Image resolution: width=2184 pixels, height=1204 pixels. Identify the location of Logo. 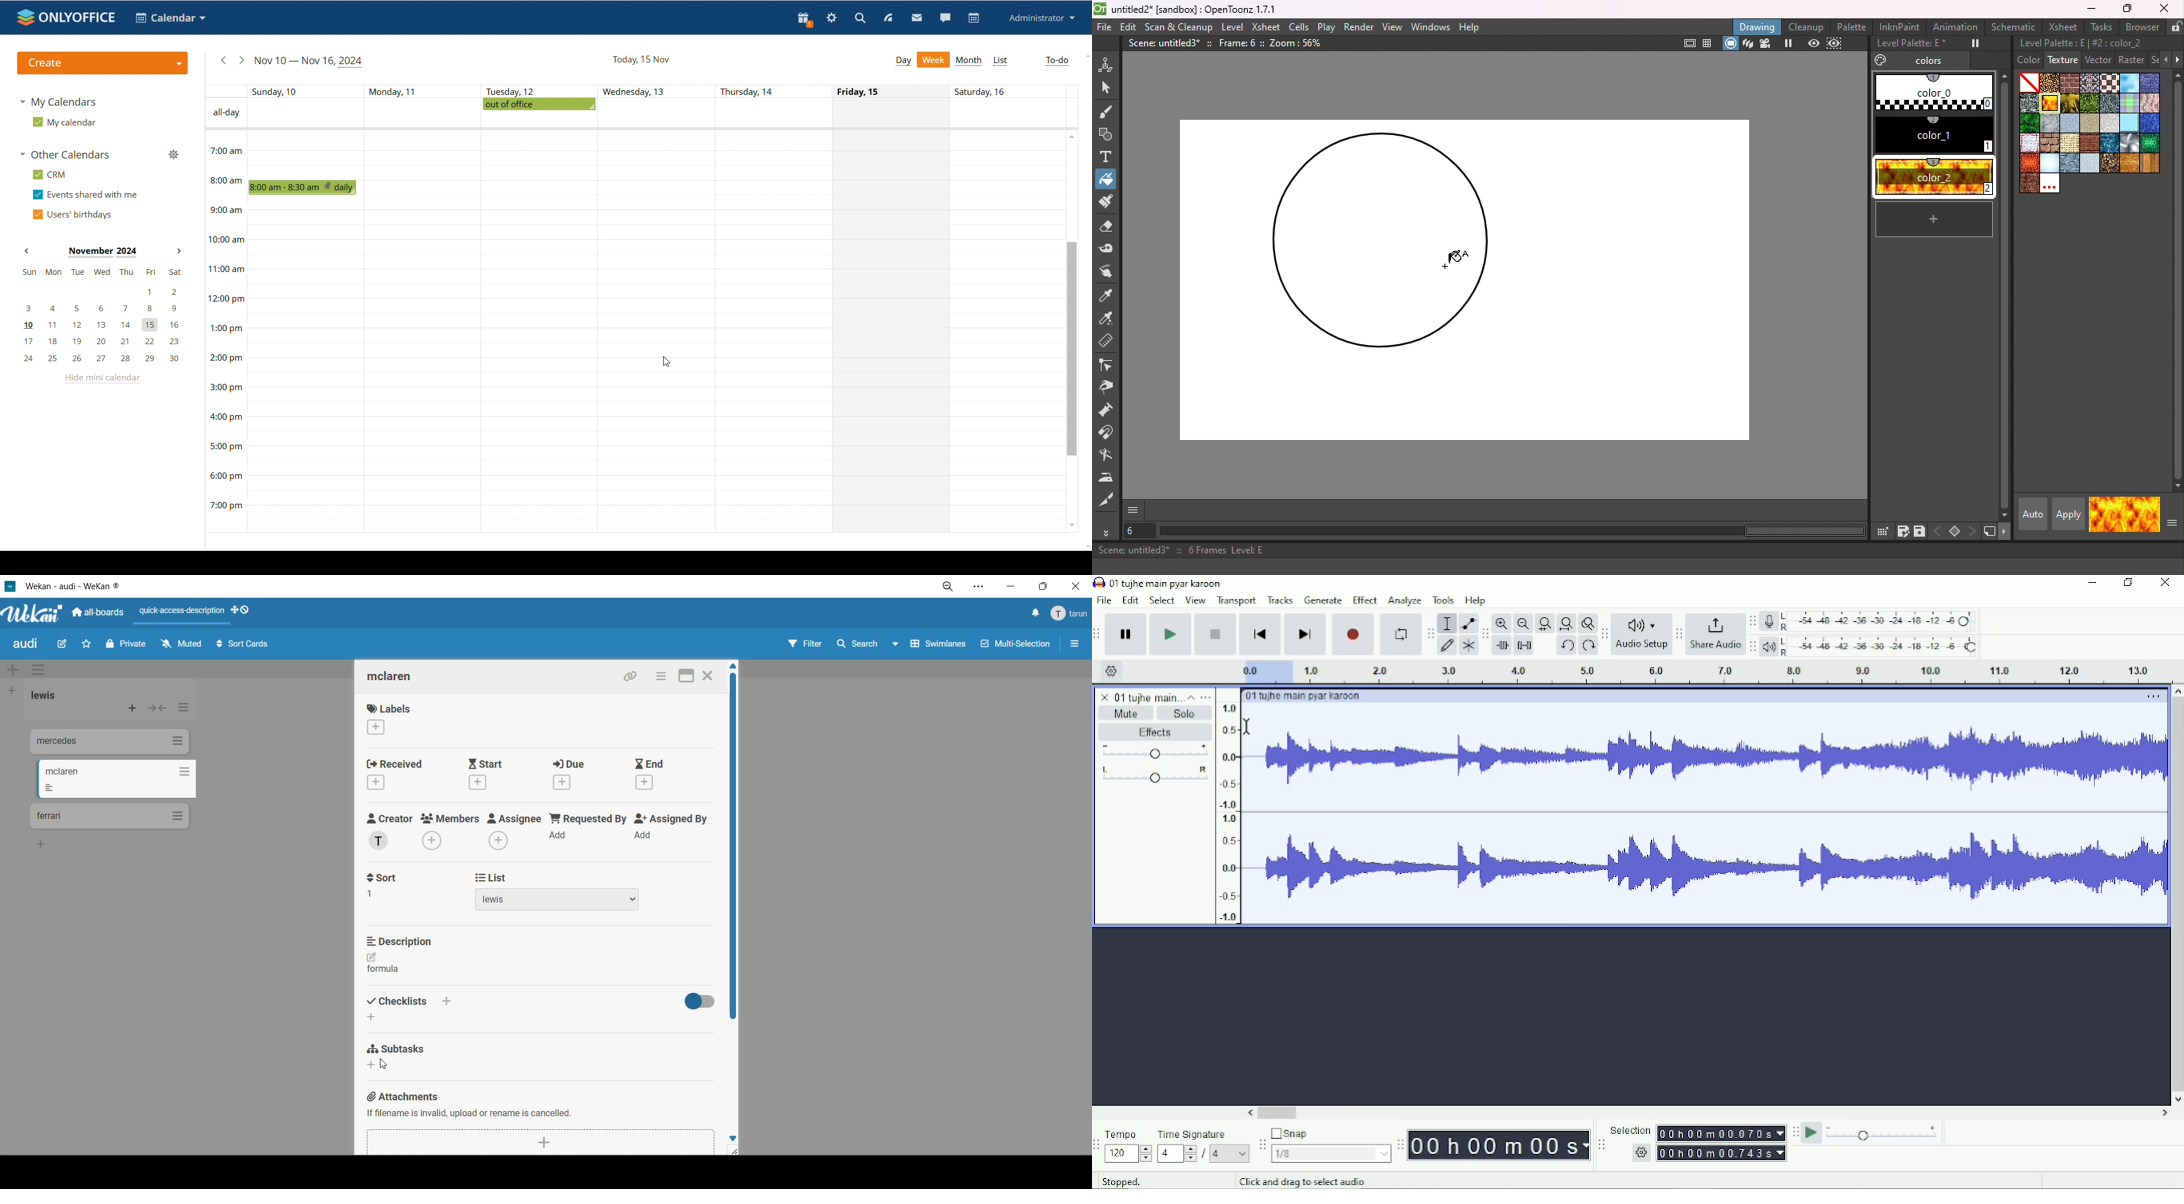
(1099, 582).